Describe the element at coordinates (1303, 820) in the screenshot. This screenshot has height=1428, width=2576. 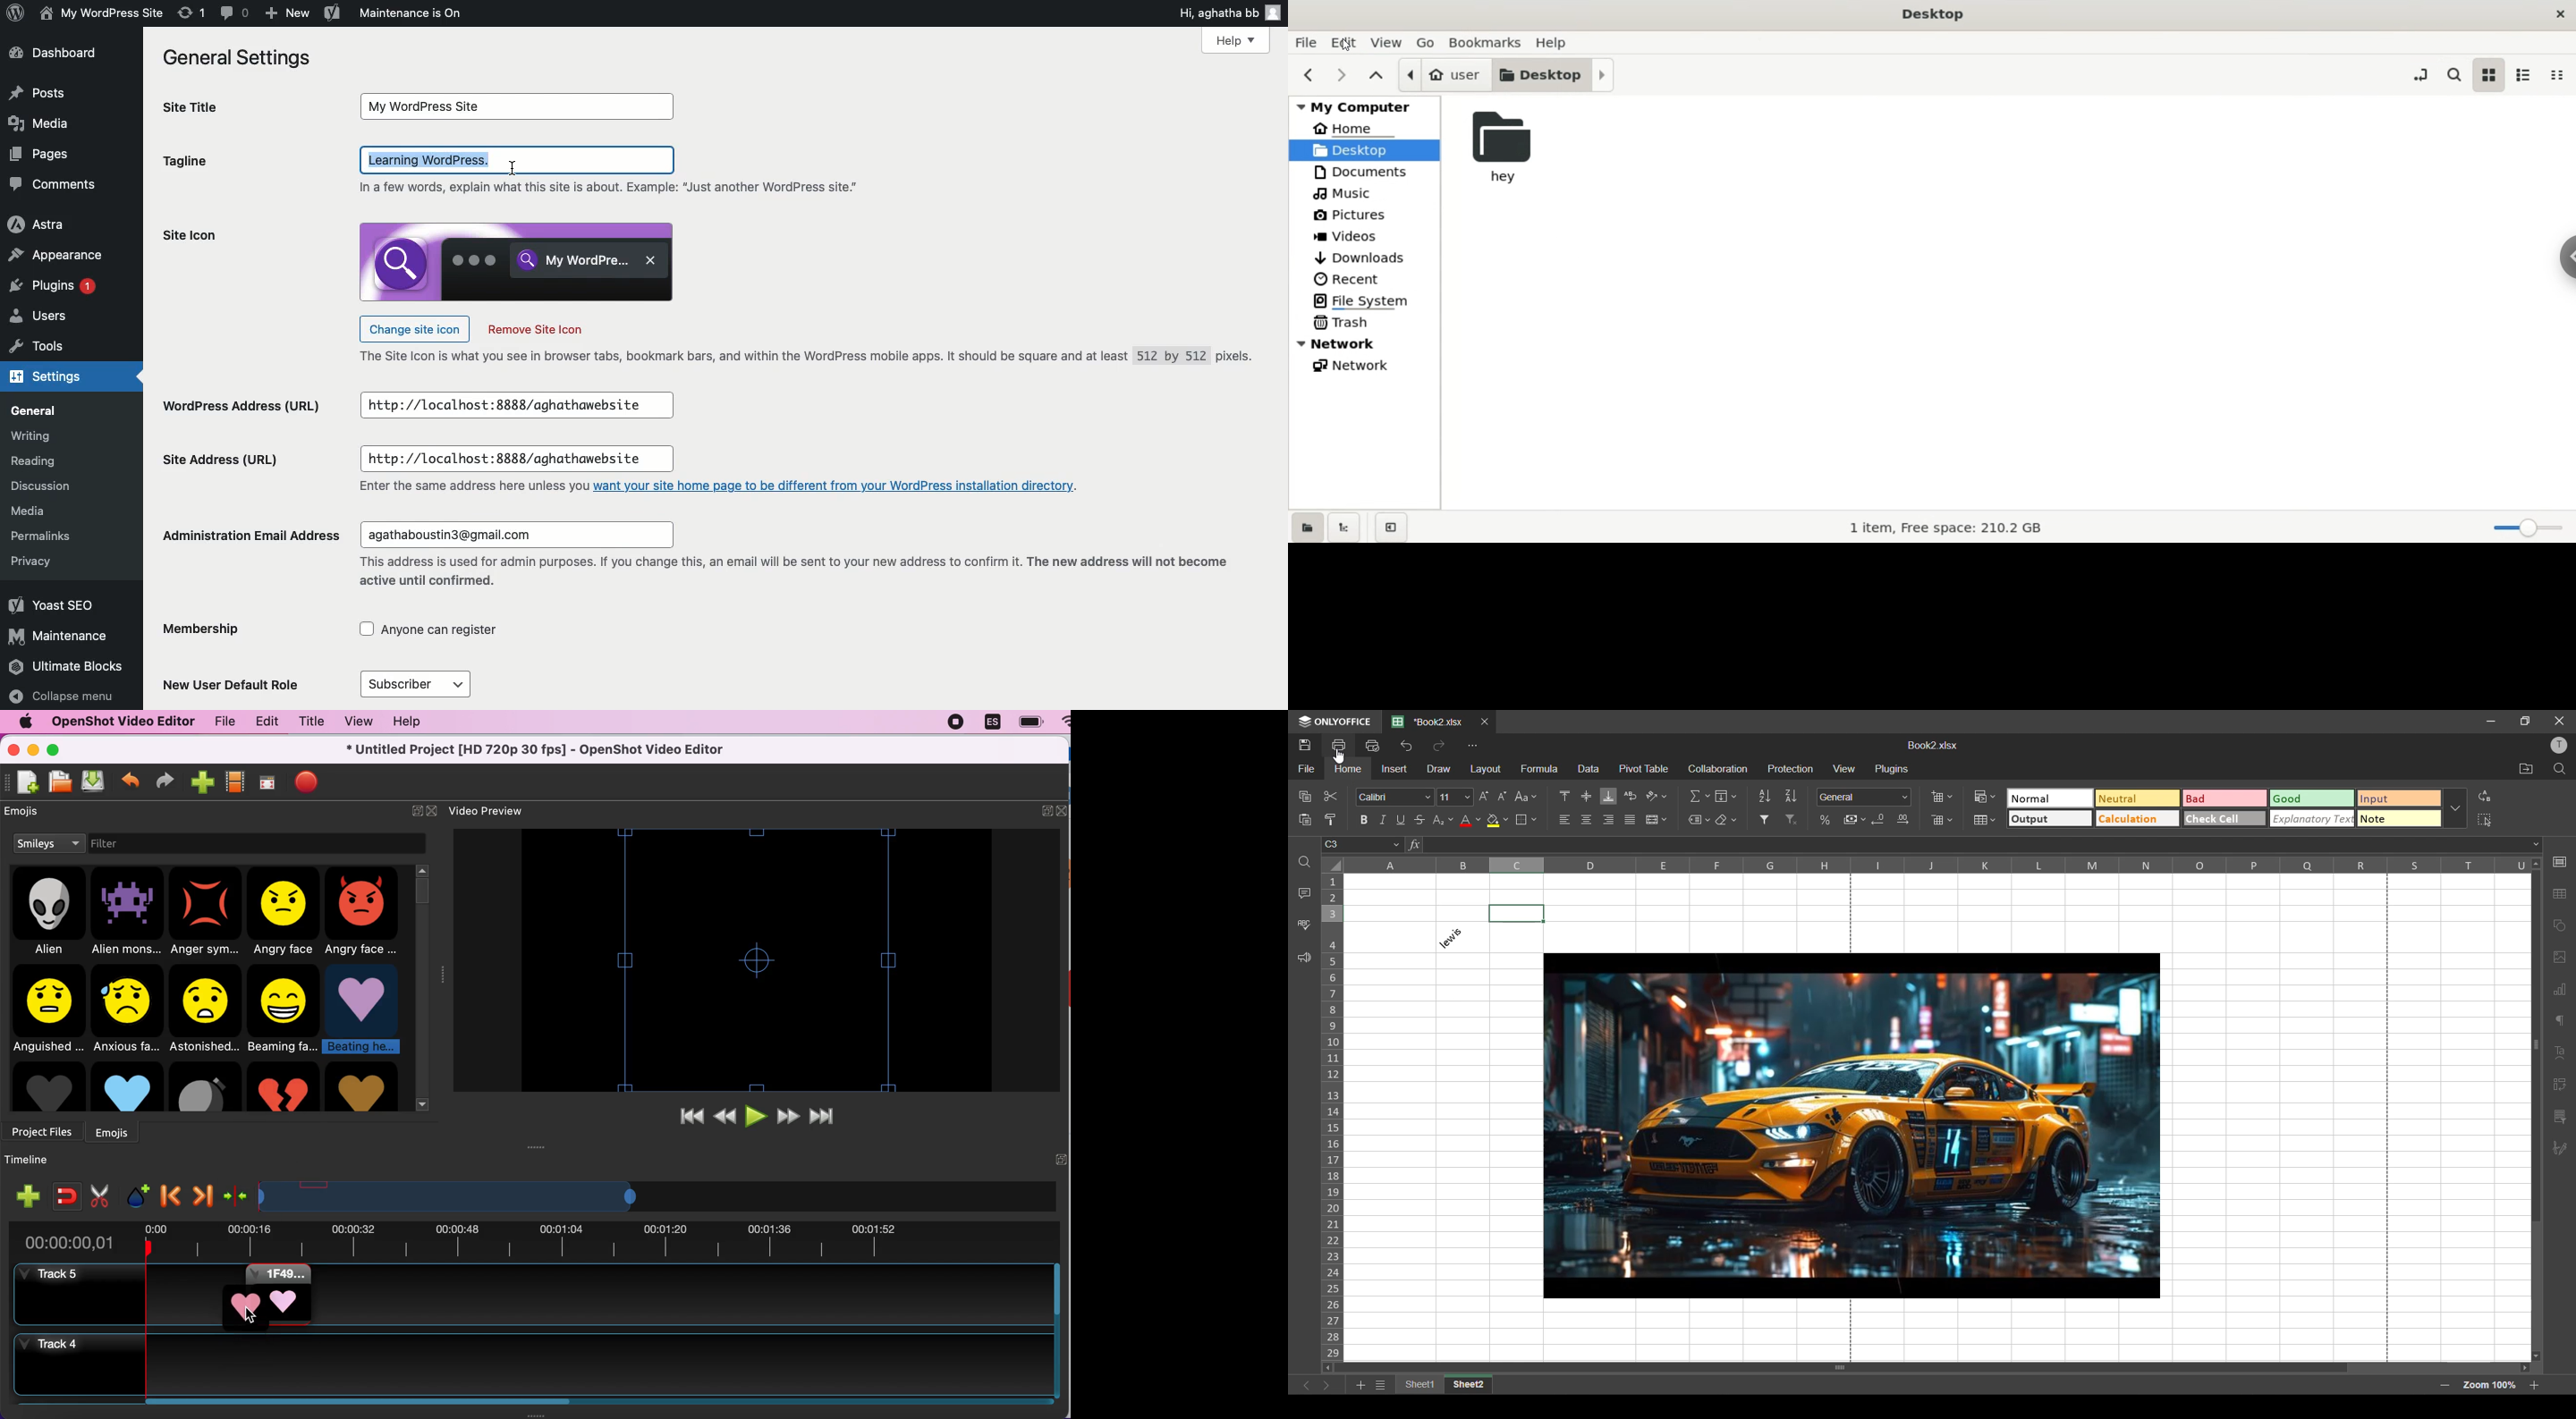
I see `paste` at that location.